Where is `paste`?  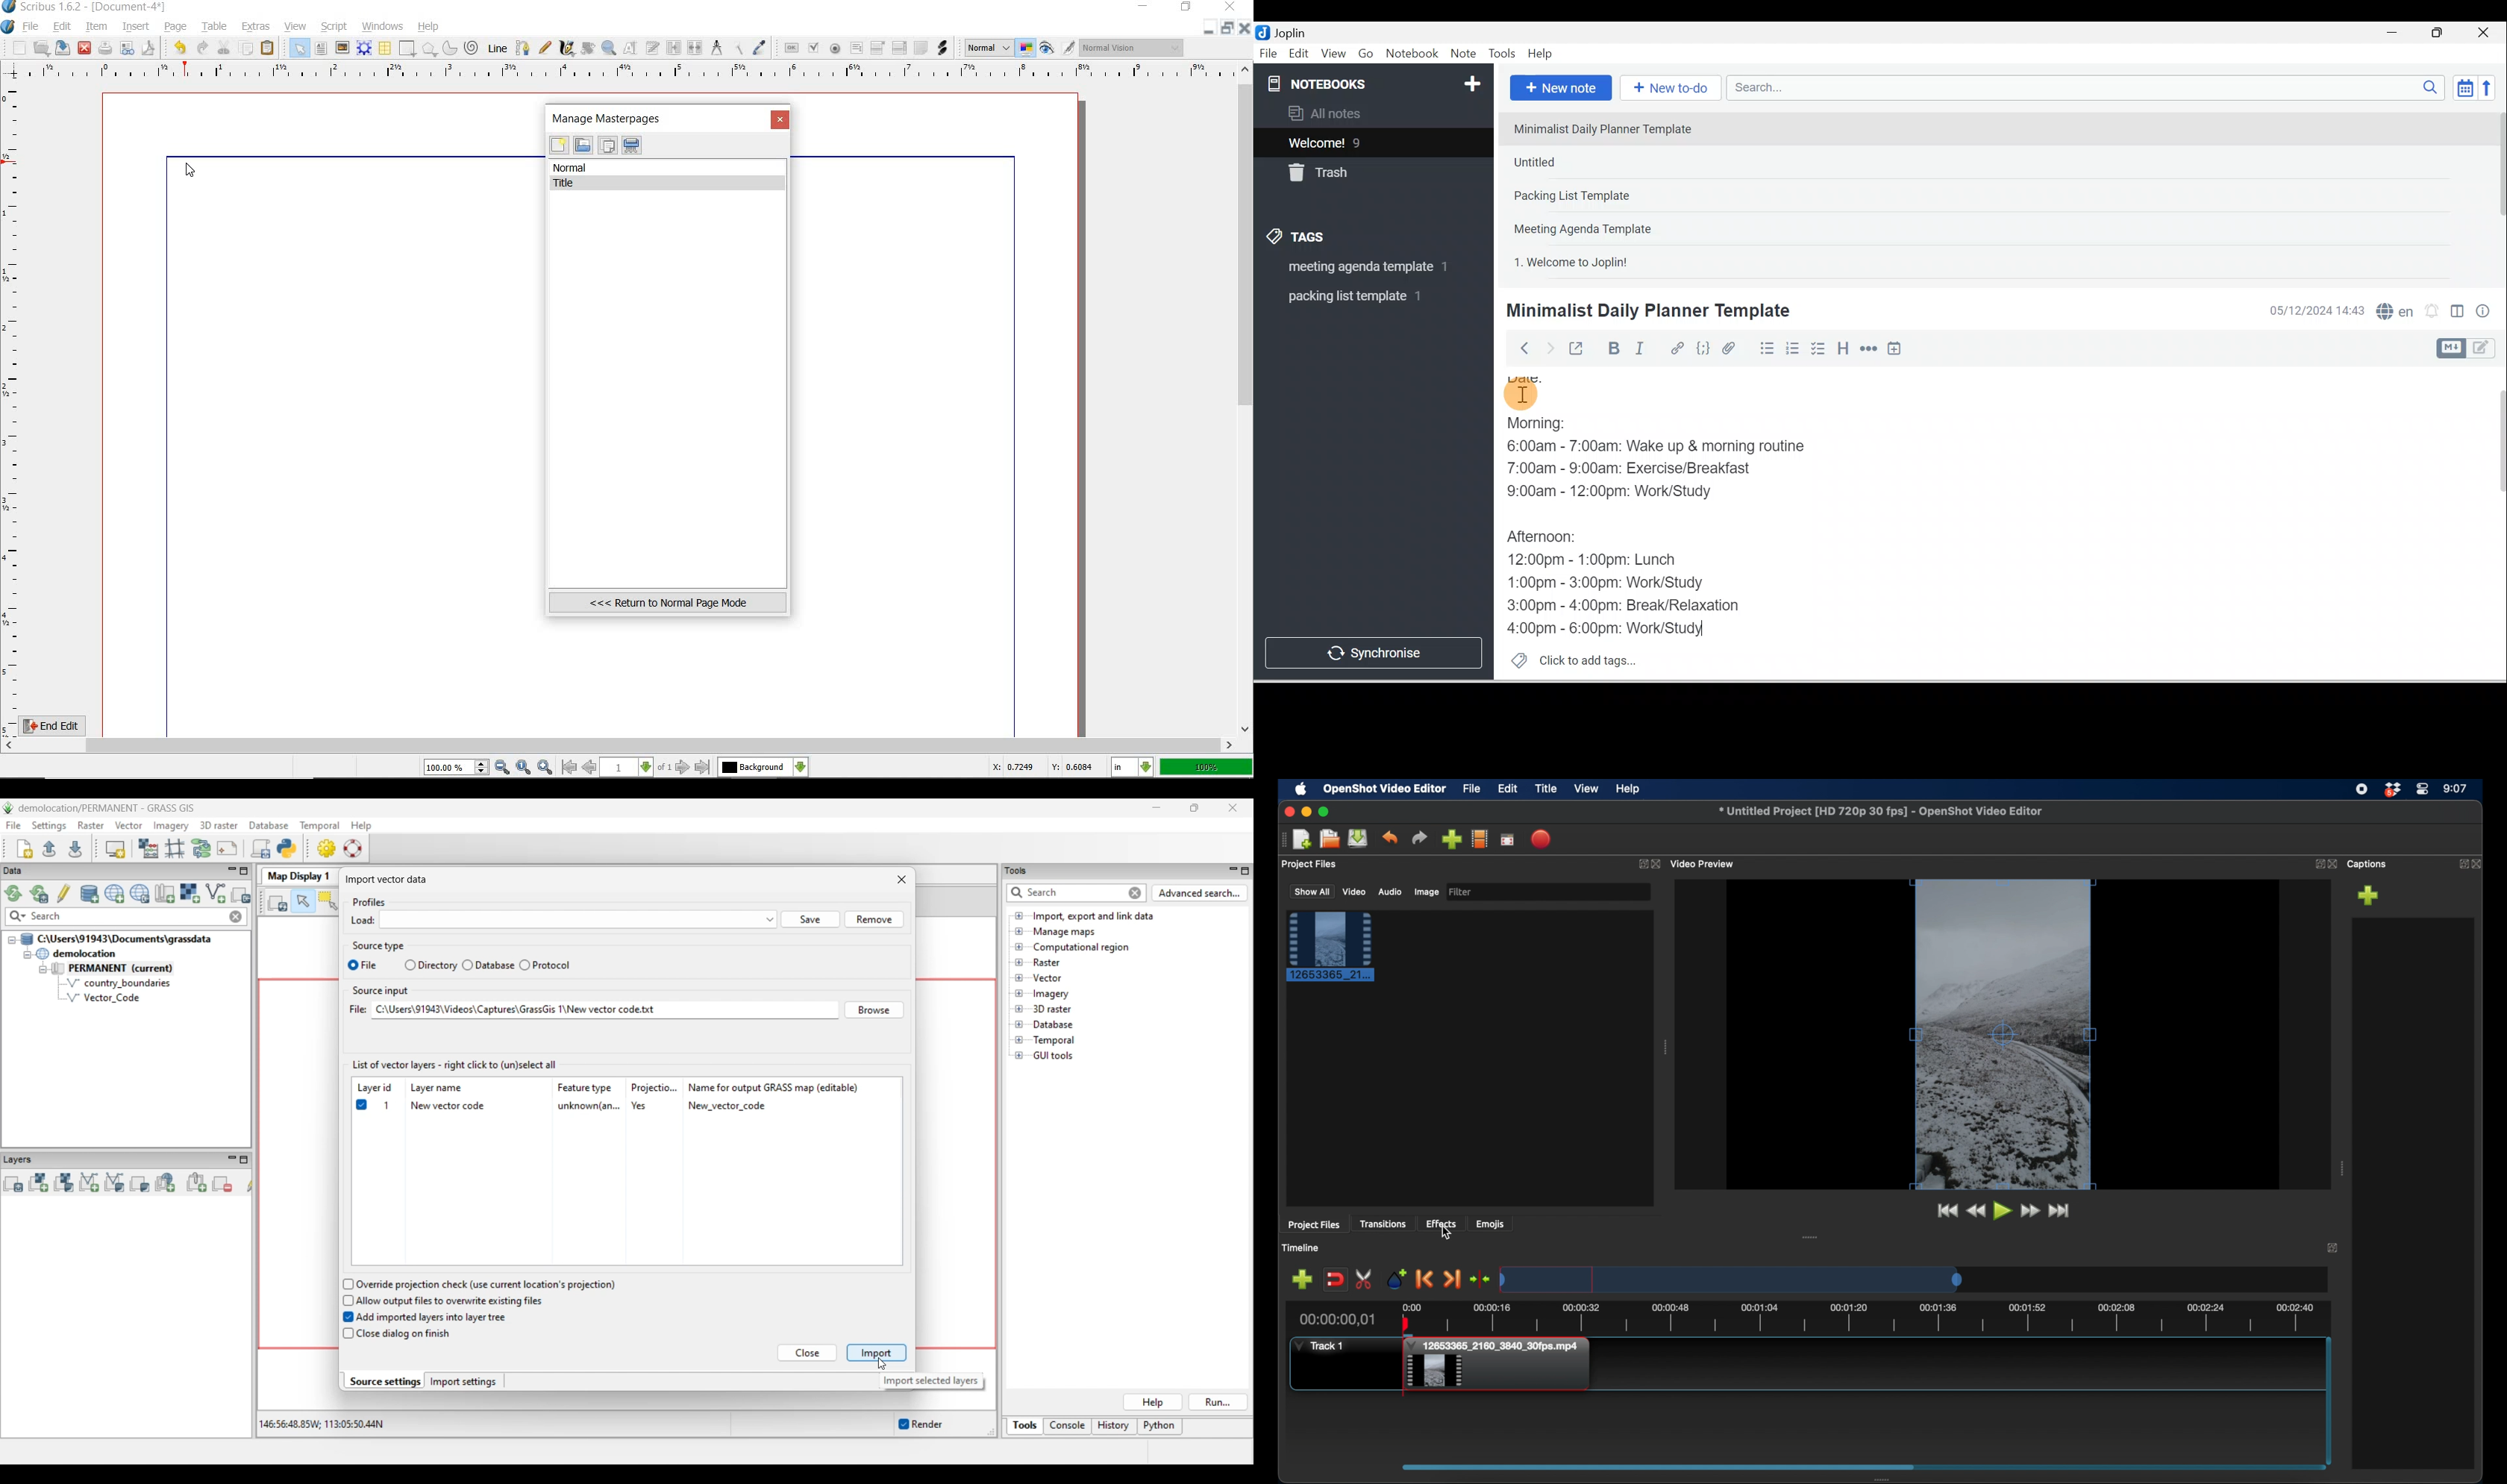
paste is located at coordinates (268, 48).